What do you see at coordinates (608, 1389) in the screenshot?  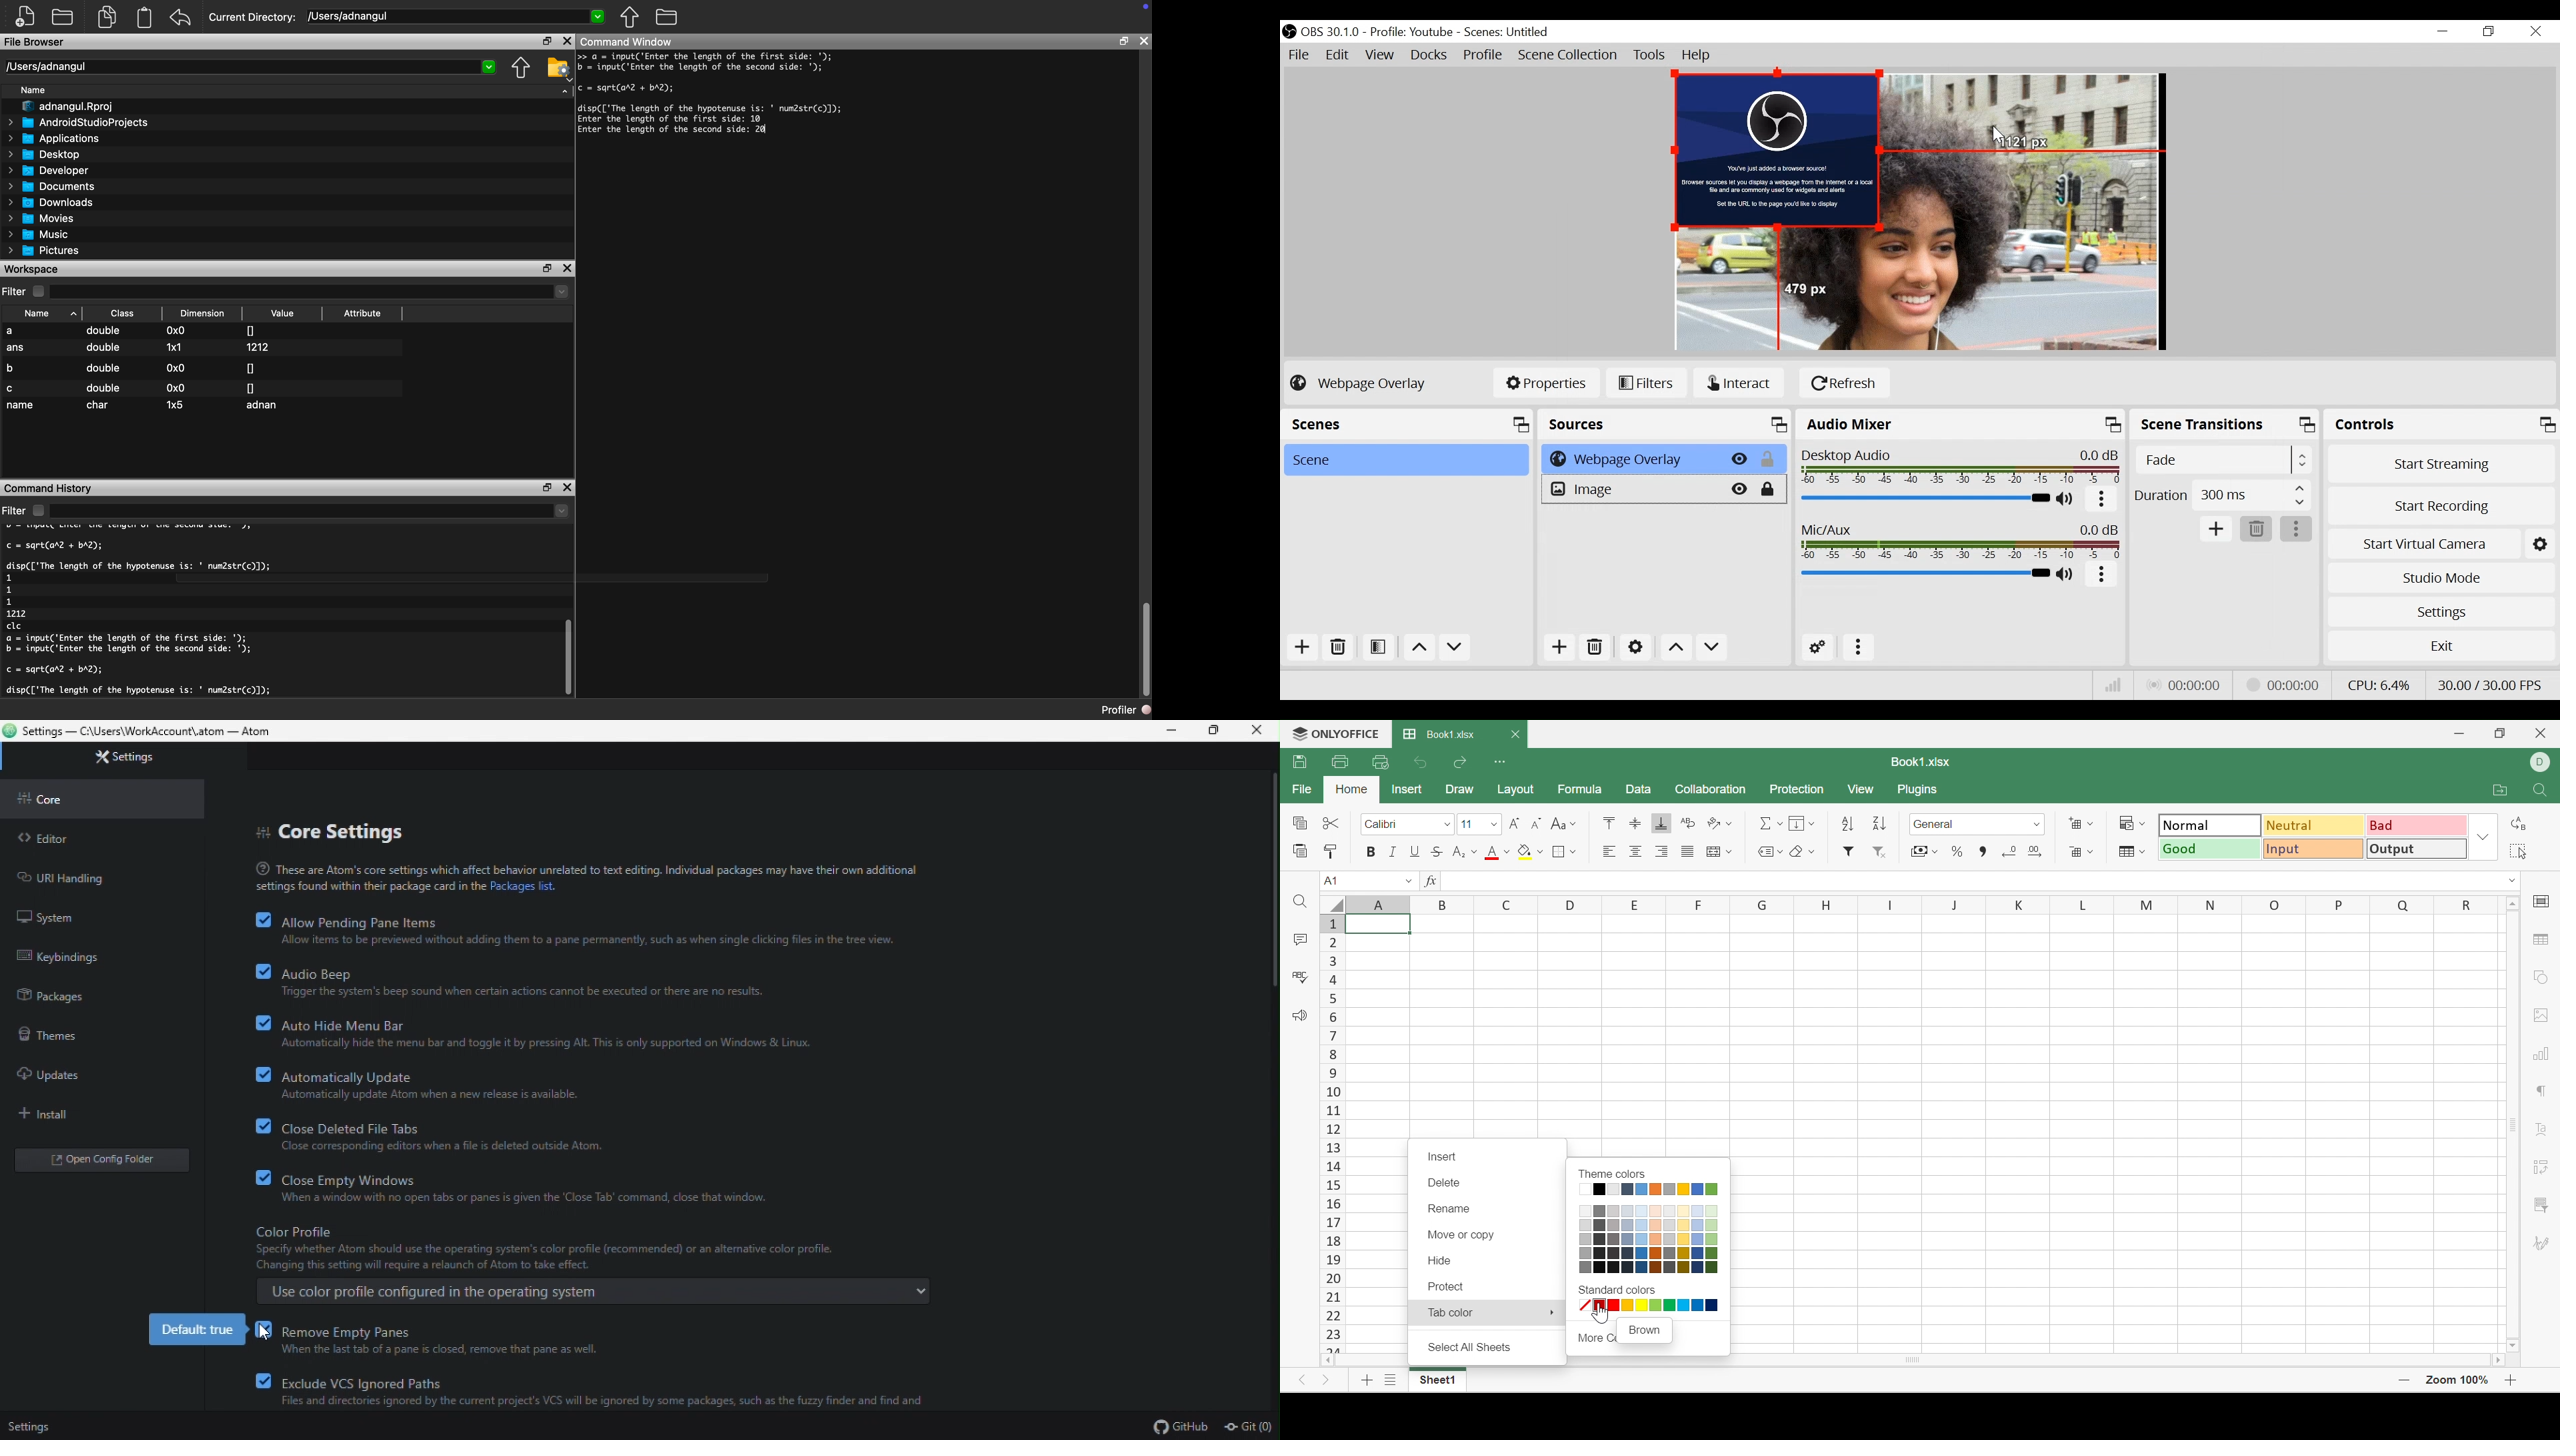 I see `exclude VCS ignored paths` at bounding box center [608, 1389].